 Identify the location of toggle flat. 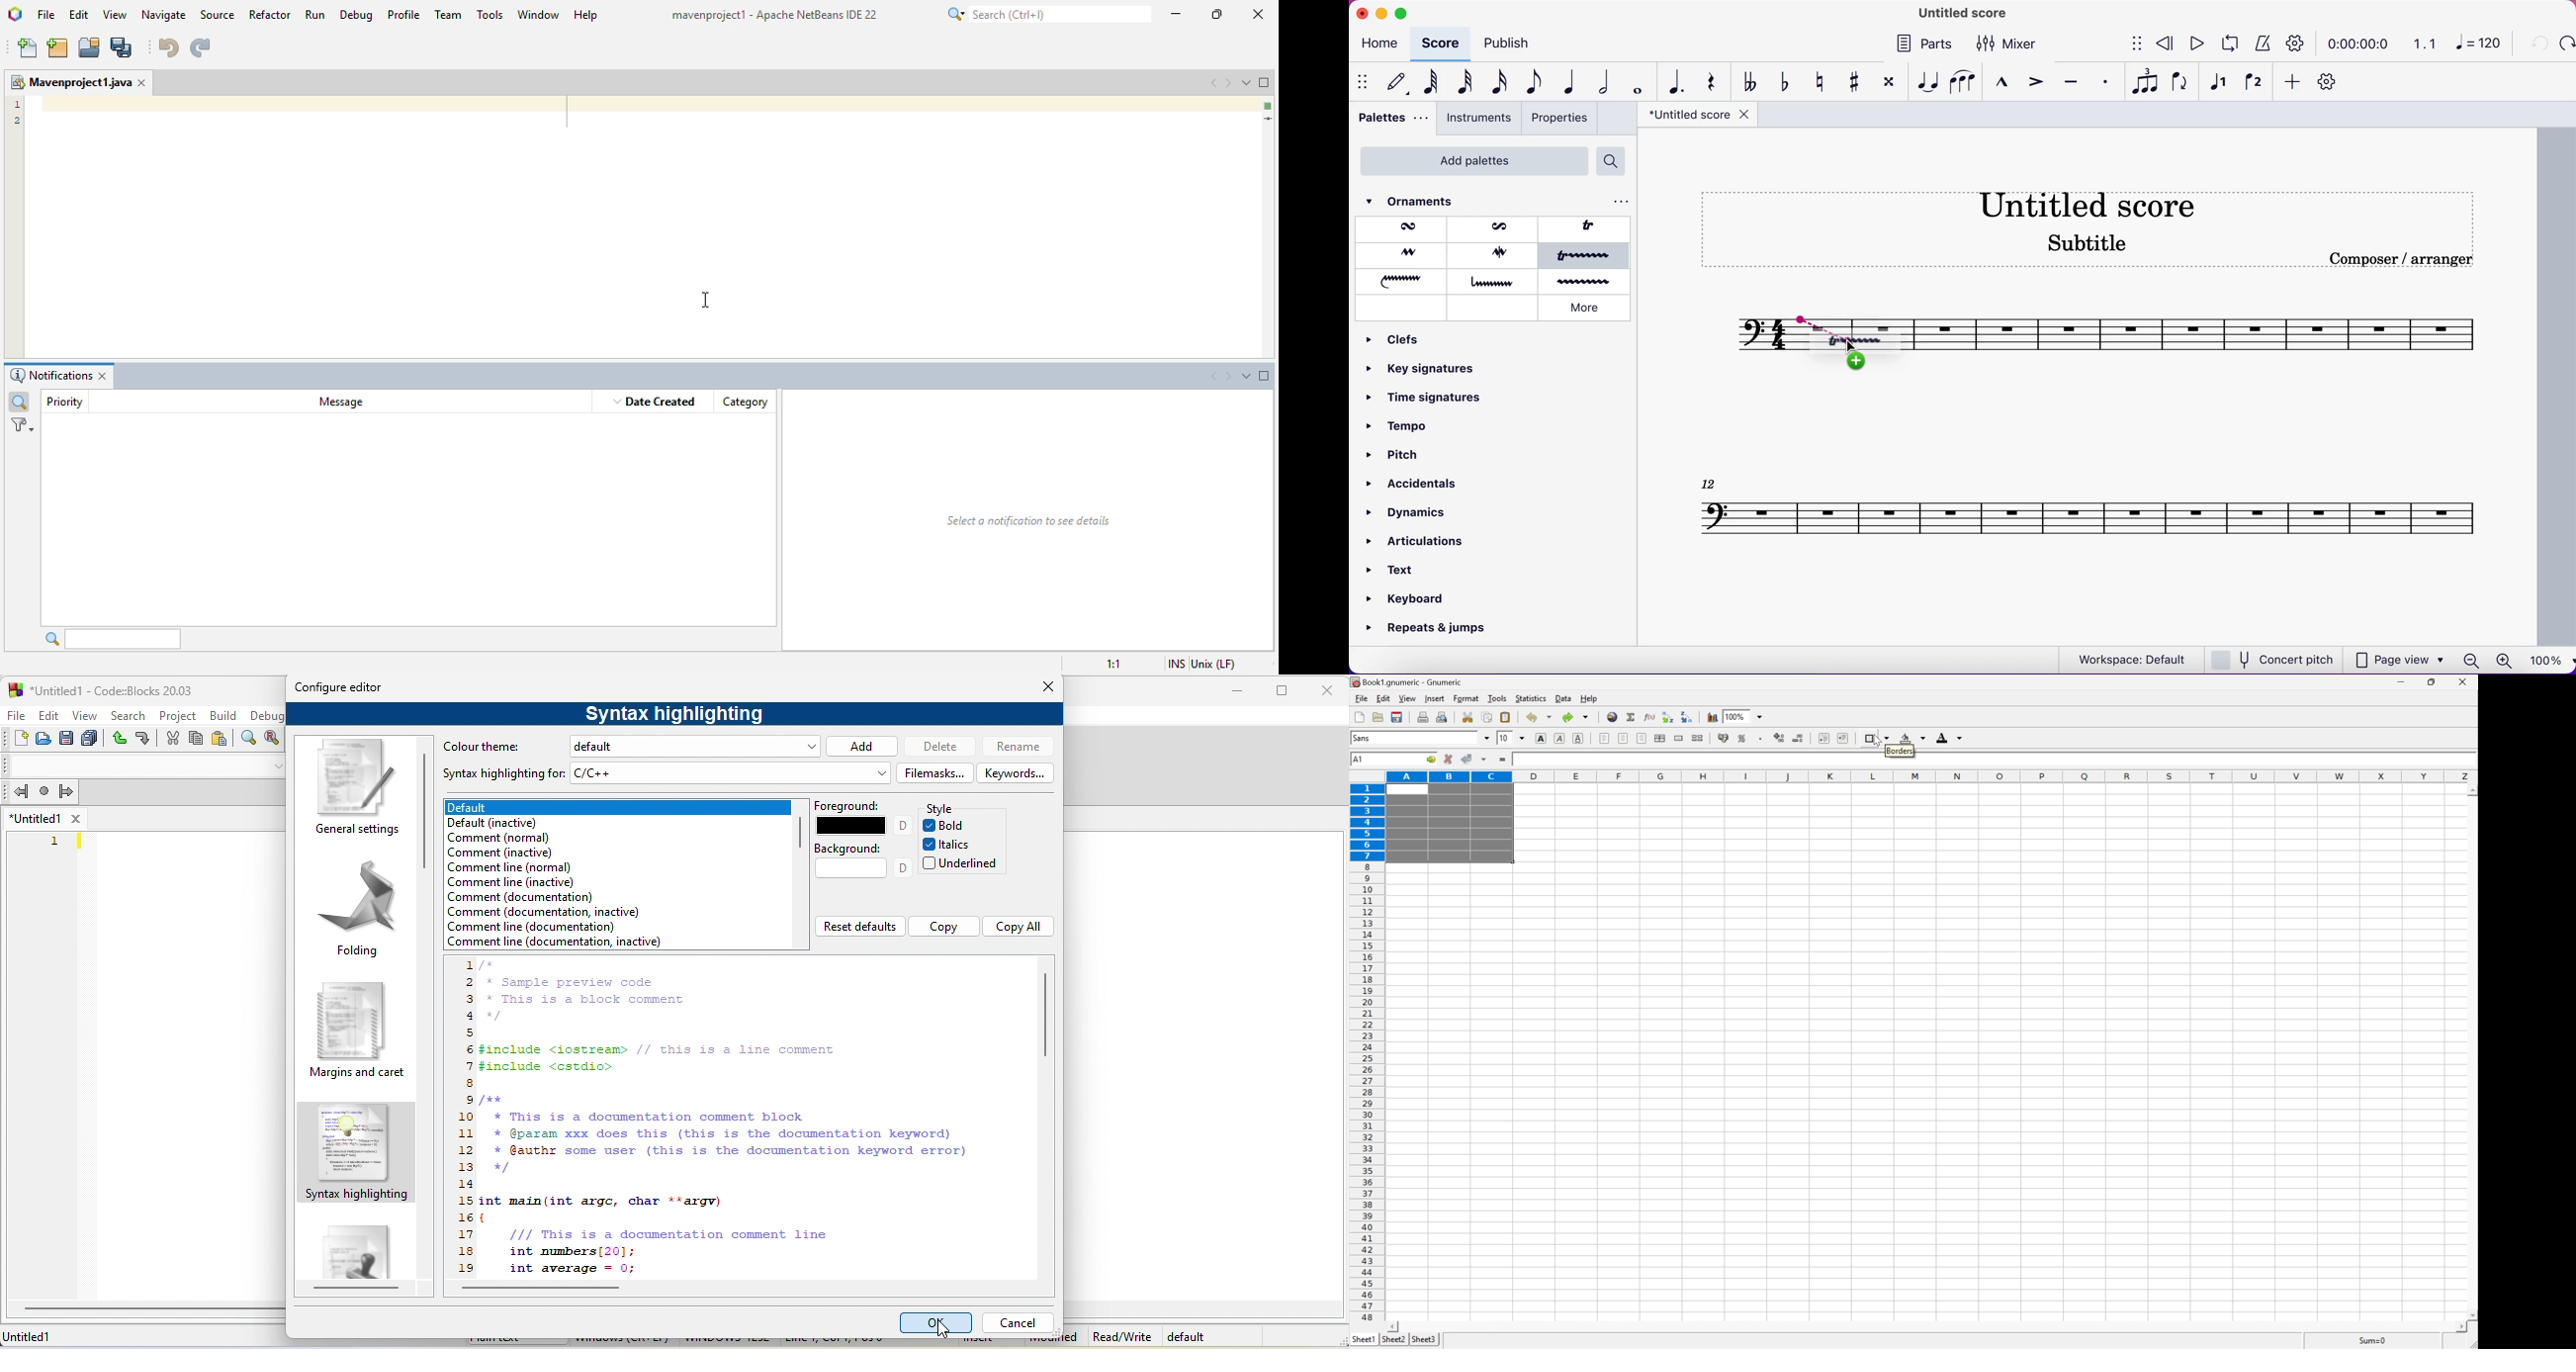
(1783, 83).